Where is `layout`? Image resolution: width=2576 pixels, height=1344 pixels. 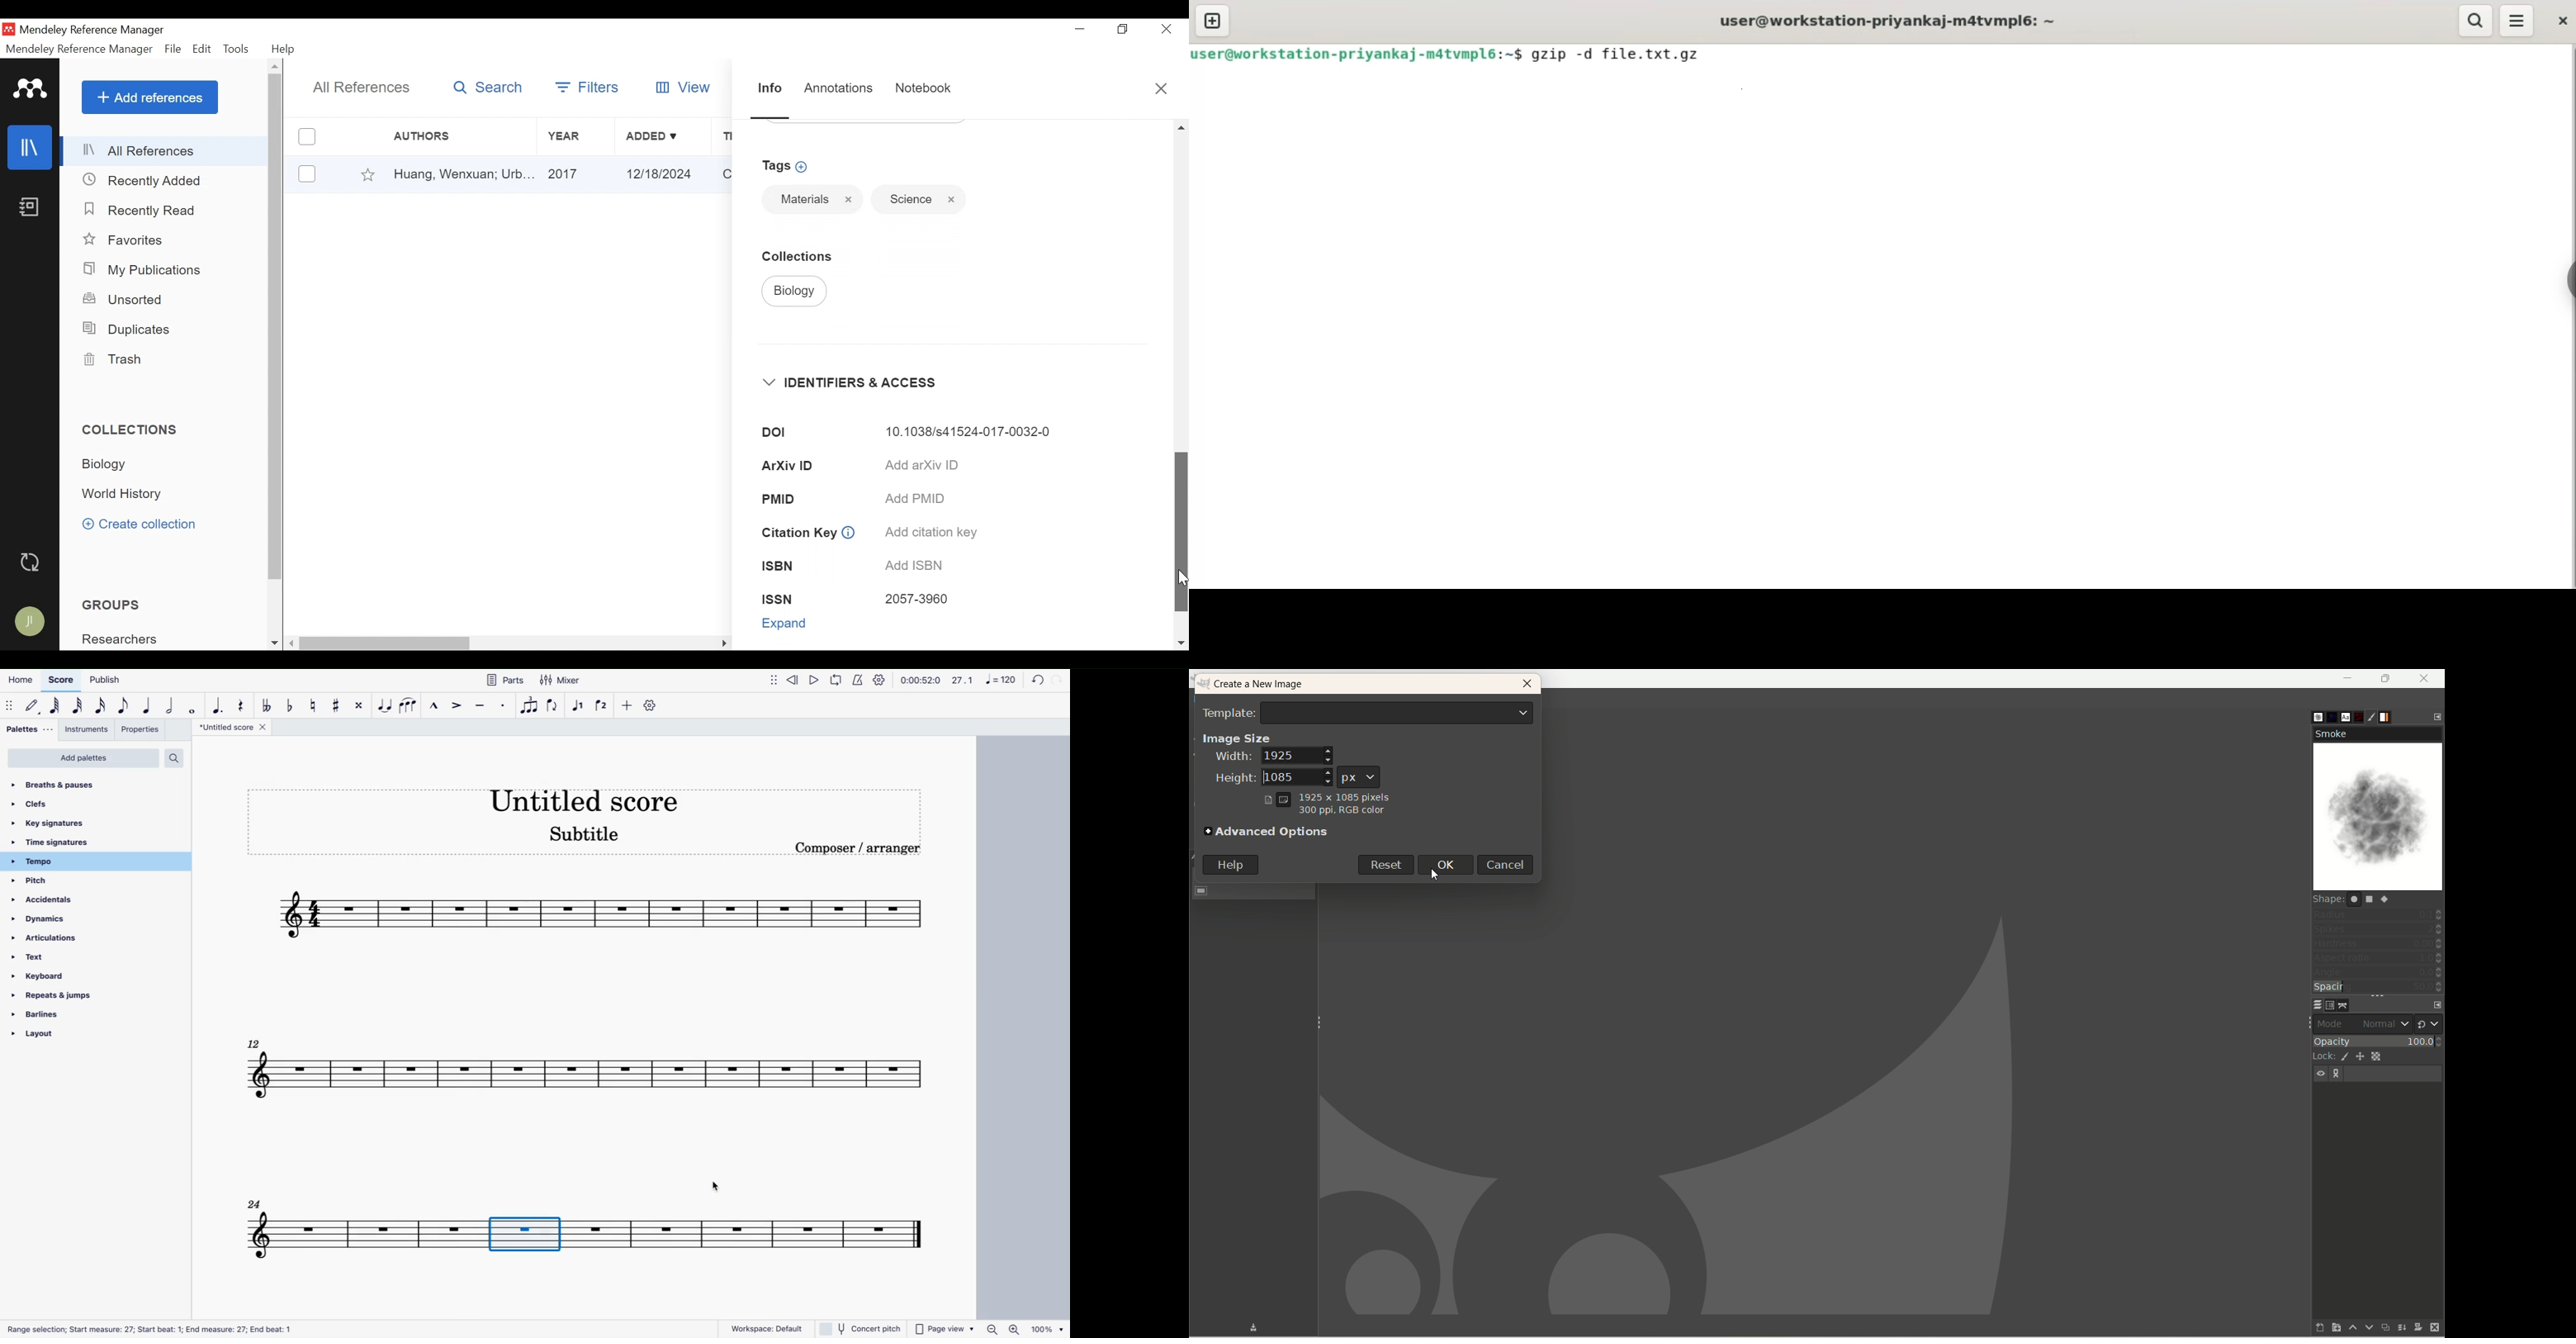 layout is located at coordinates (87, 1034).